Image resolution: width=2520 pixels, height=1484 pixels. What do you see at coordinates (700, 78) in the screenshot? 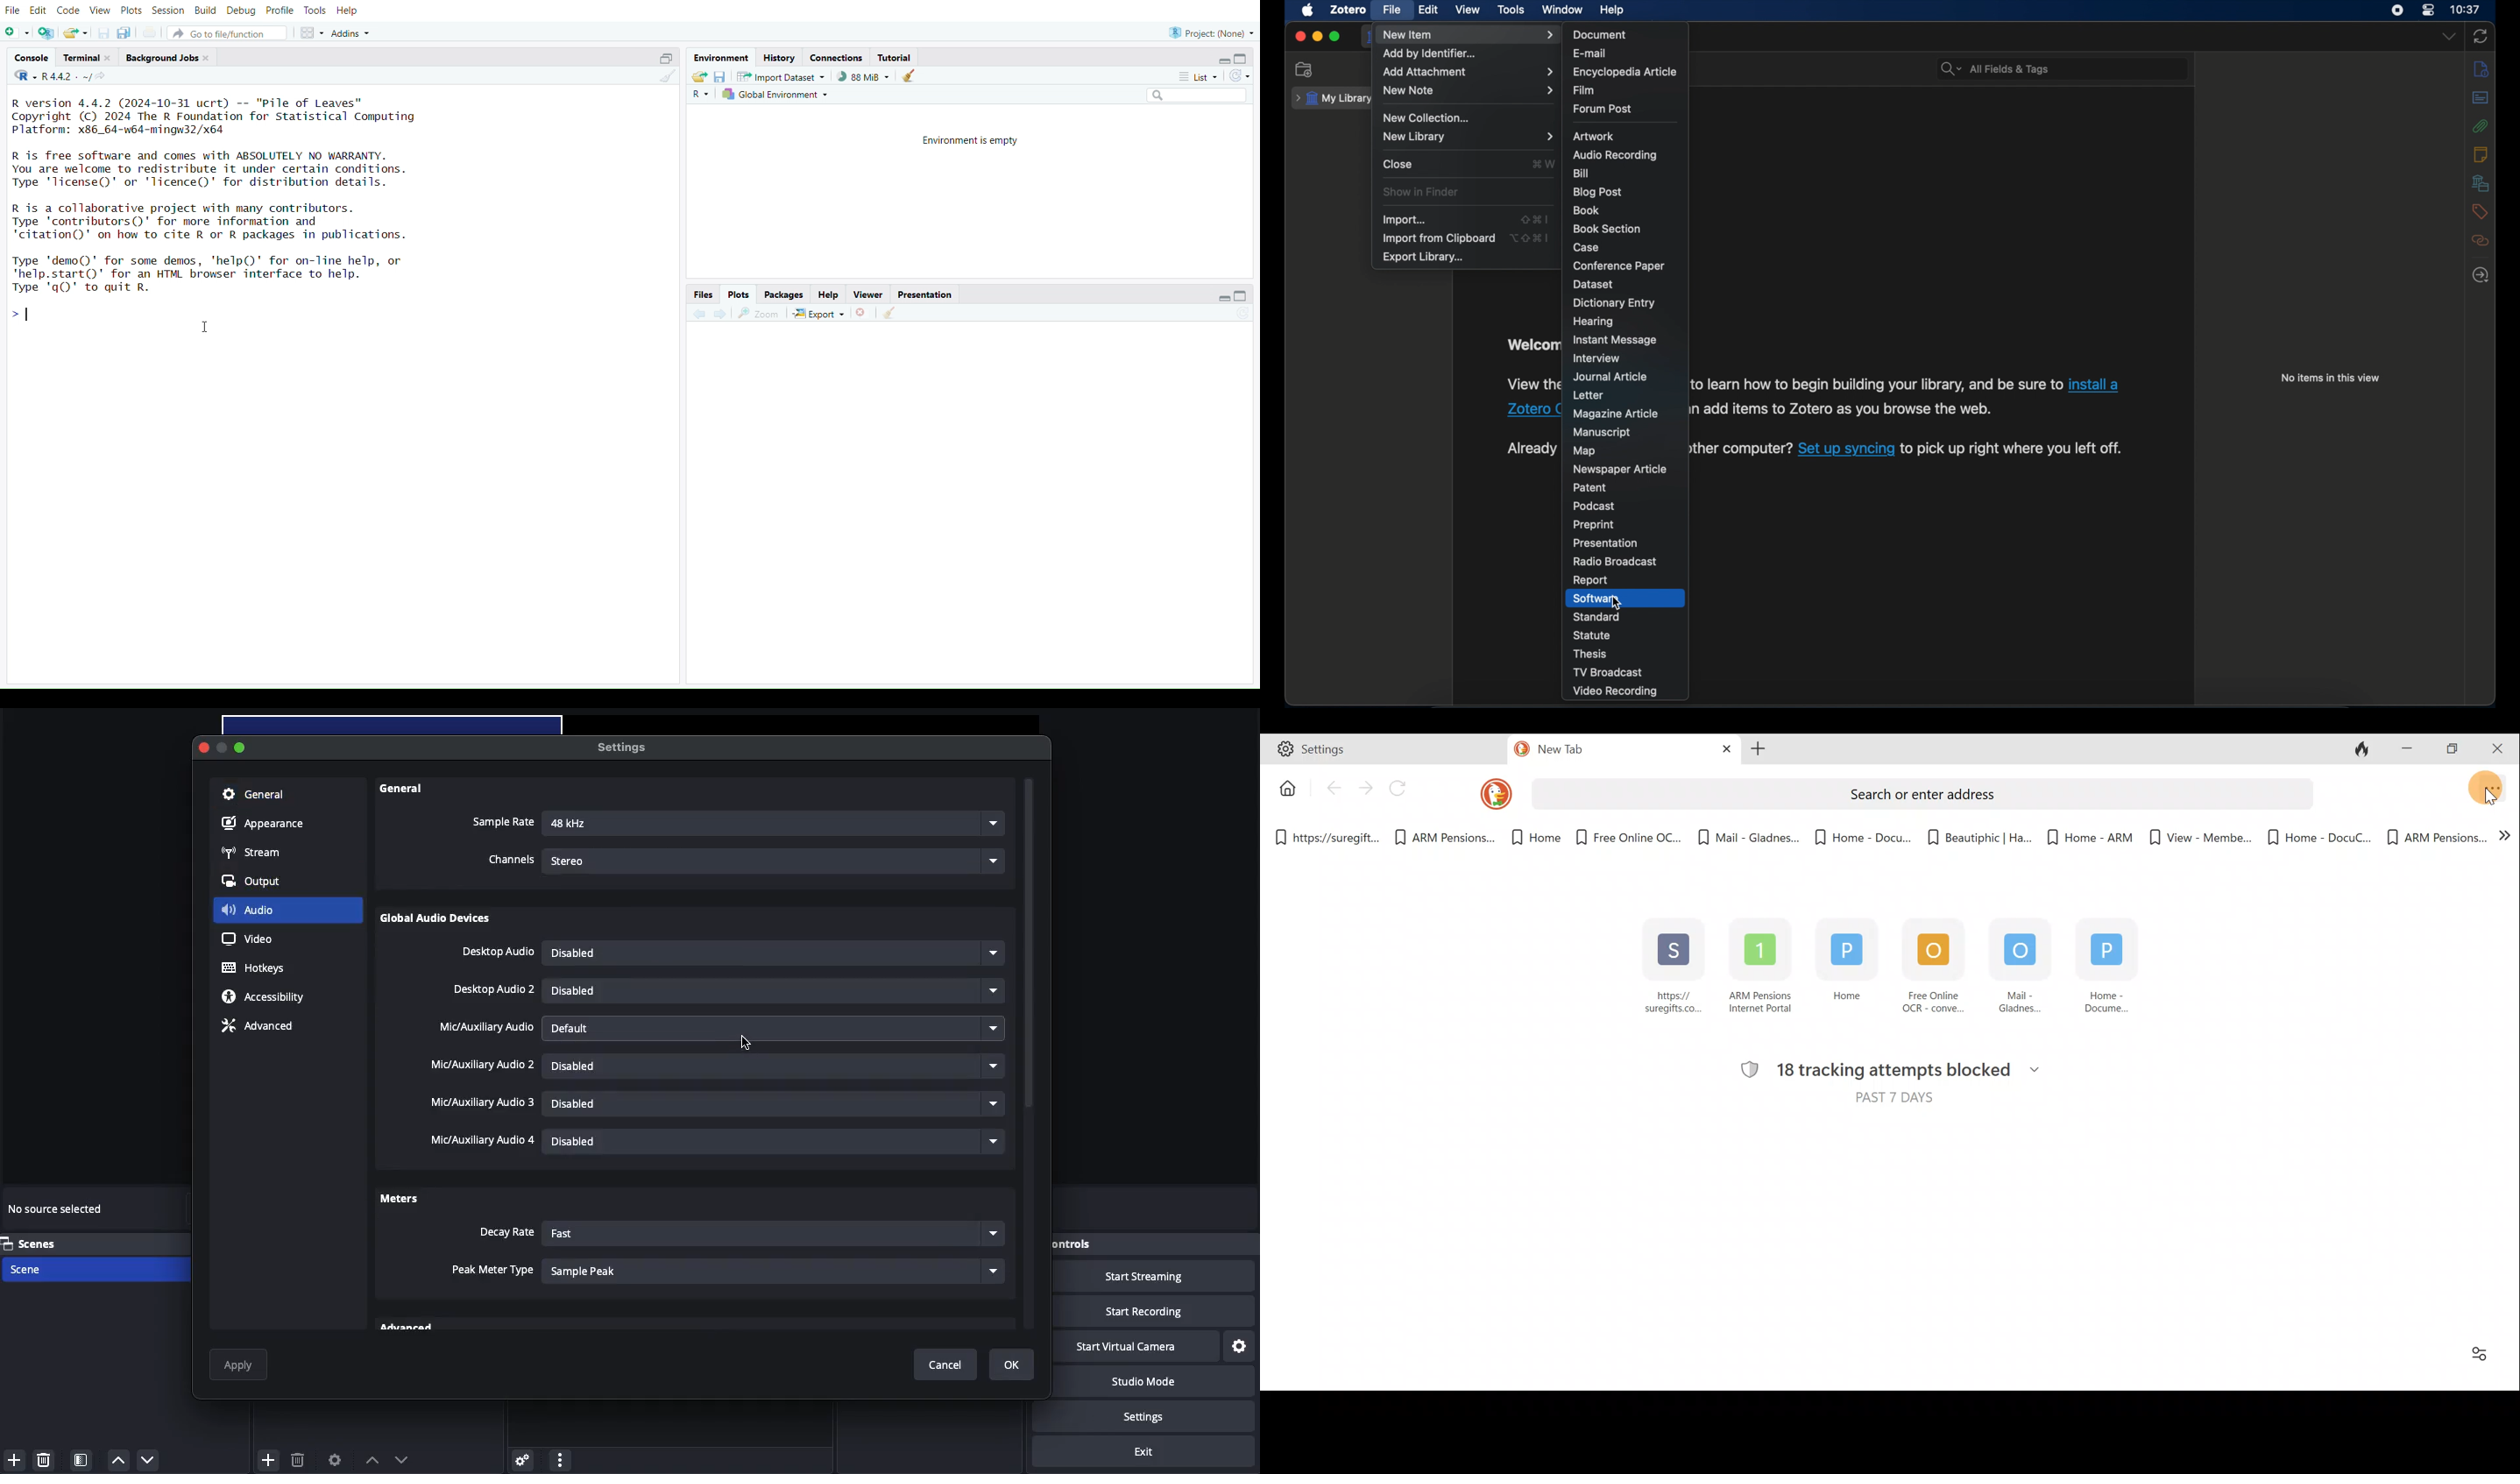
I see `load workspace` at bounding box center [700, 78].